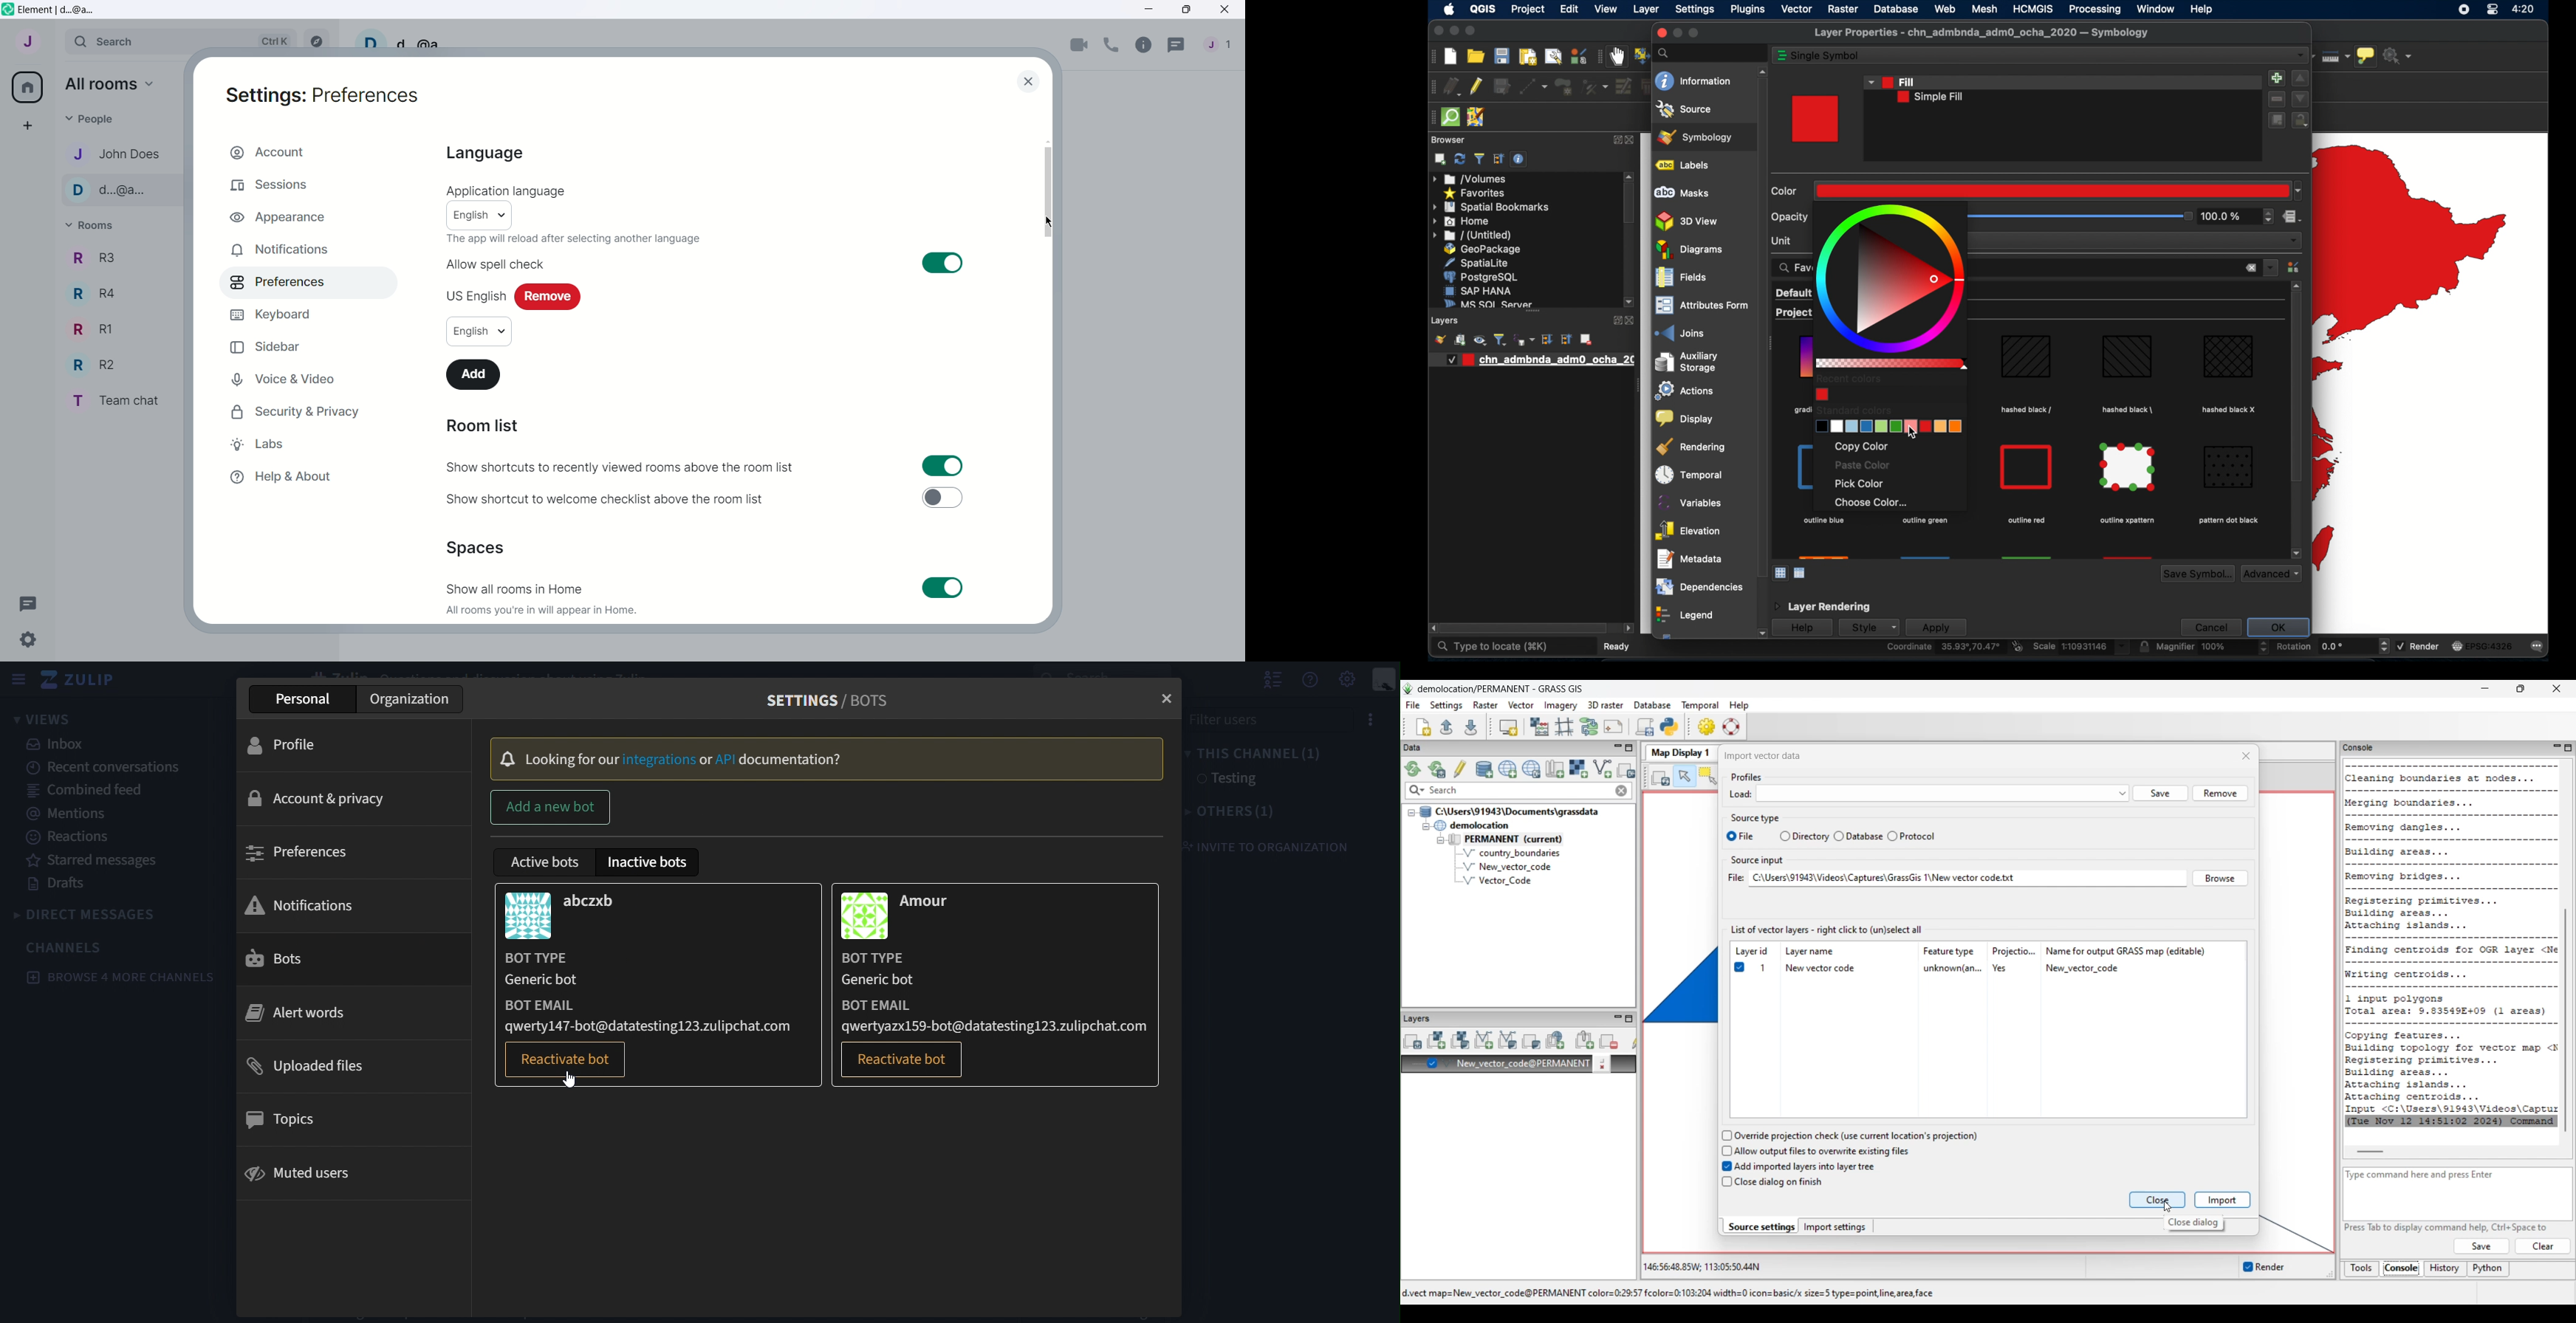  What do you see at coordinates (506, 757) in the screenshot?
I see `Bell Icon` at bounding box center [506, 757].